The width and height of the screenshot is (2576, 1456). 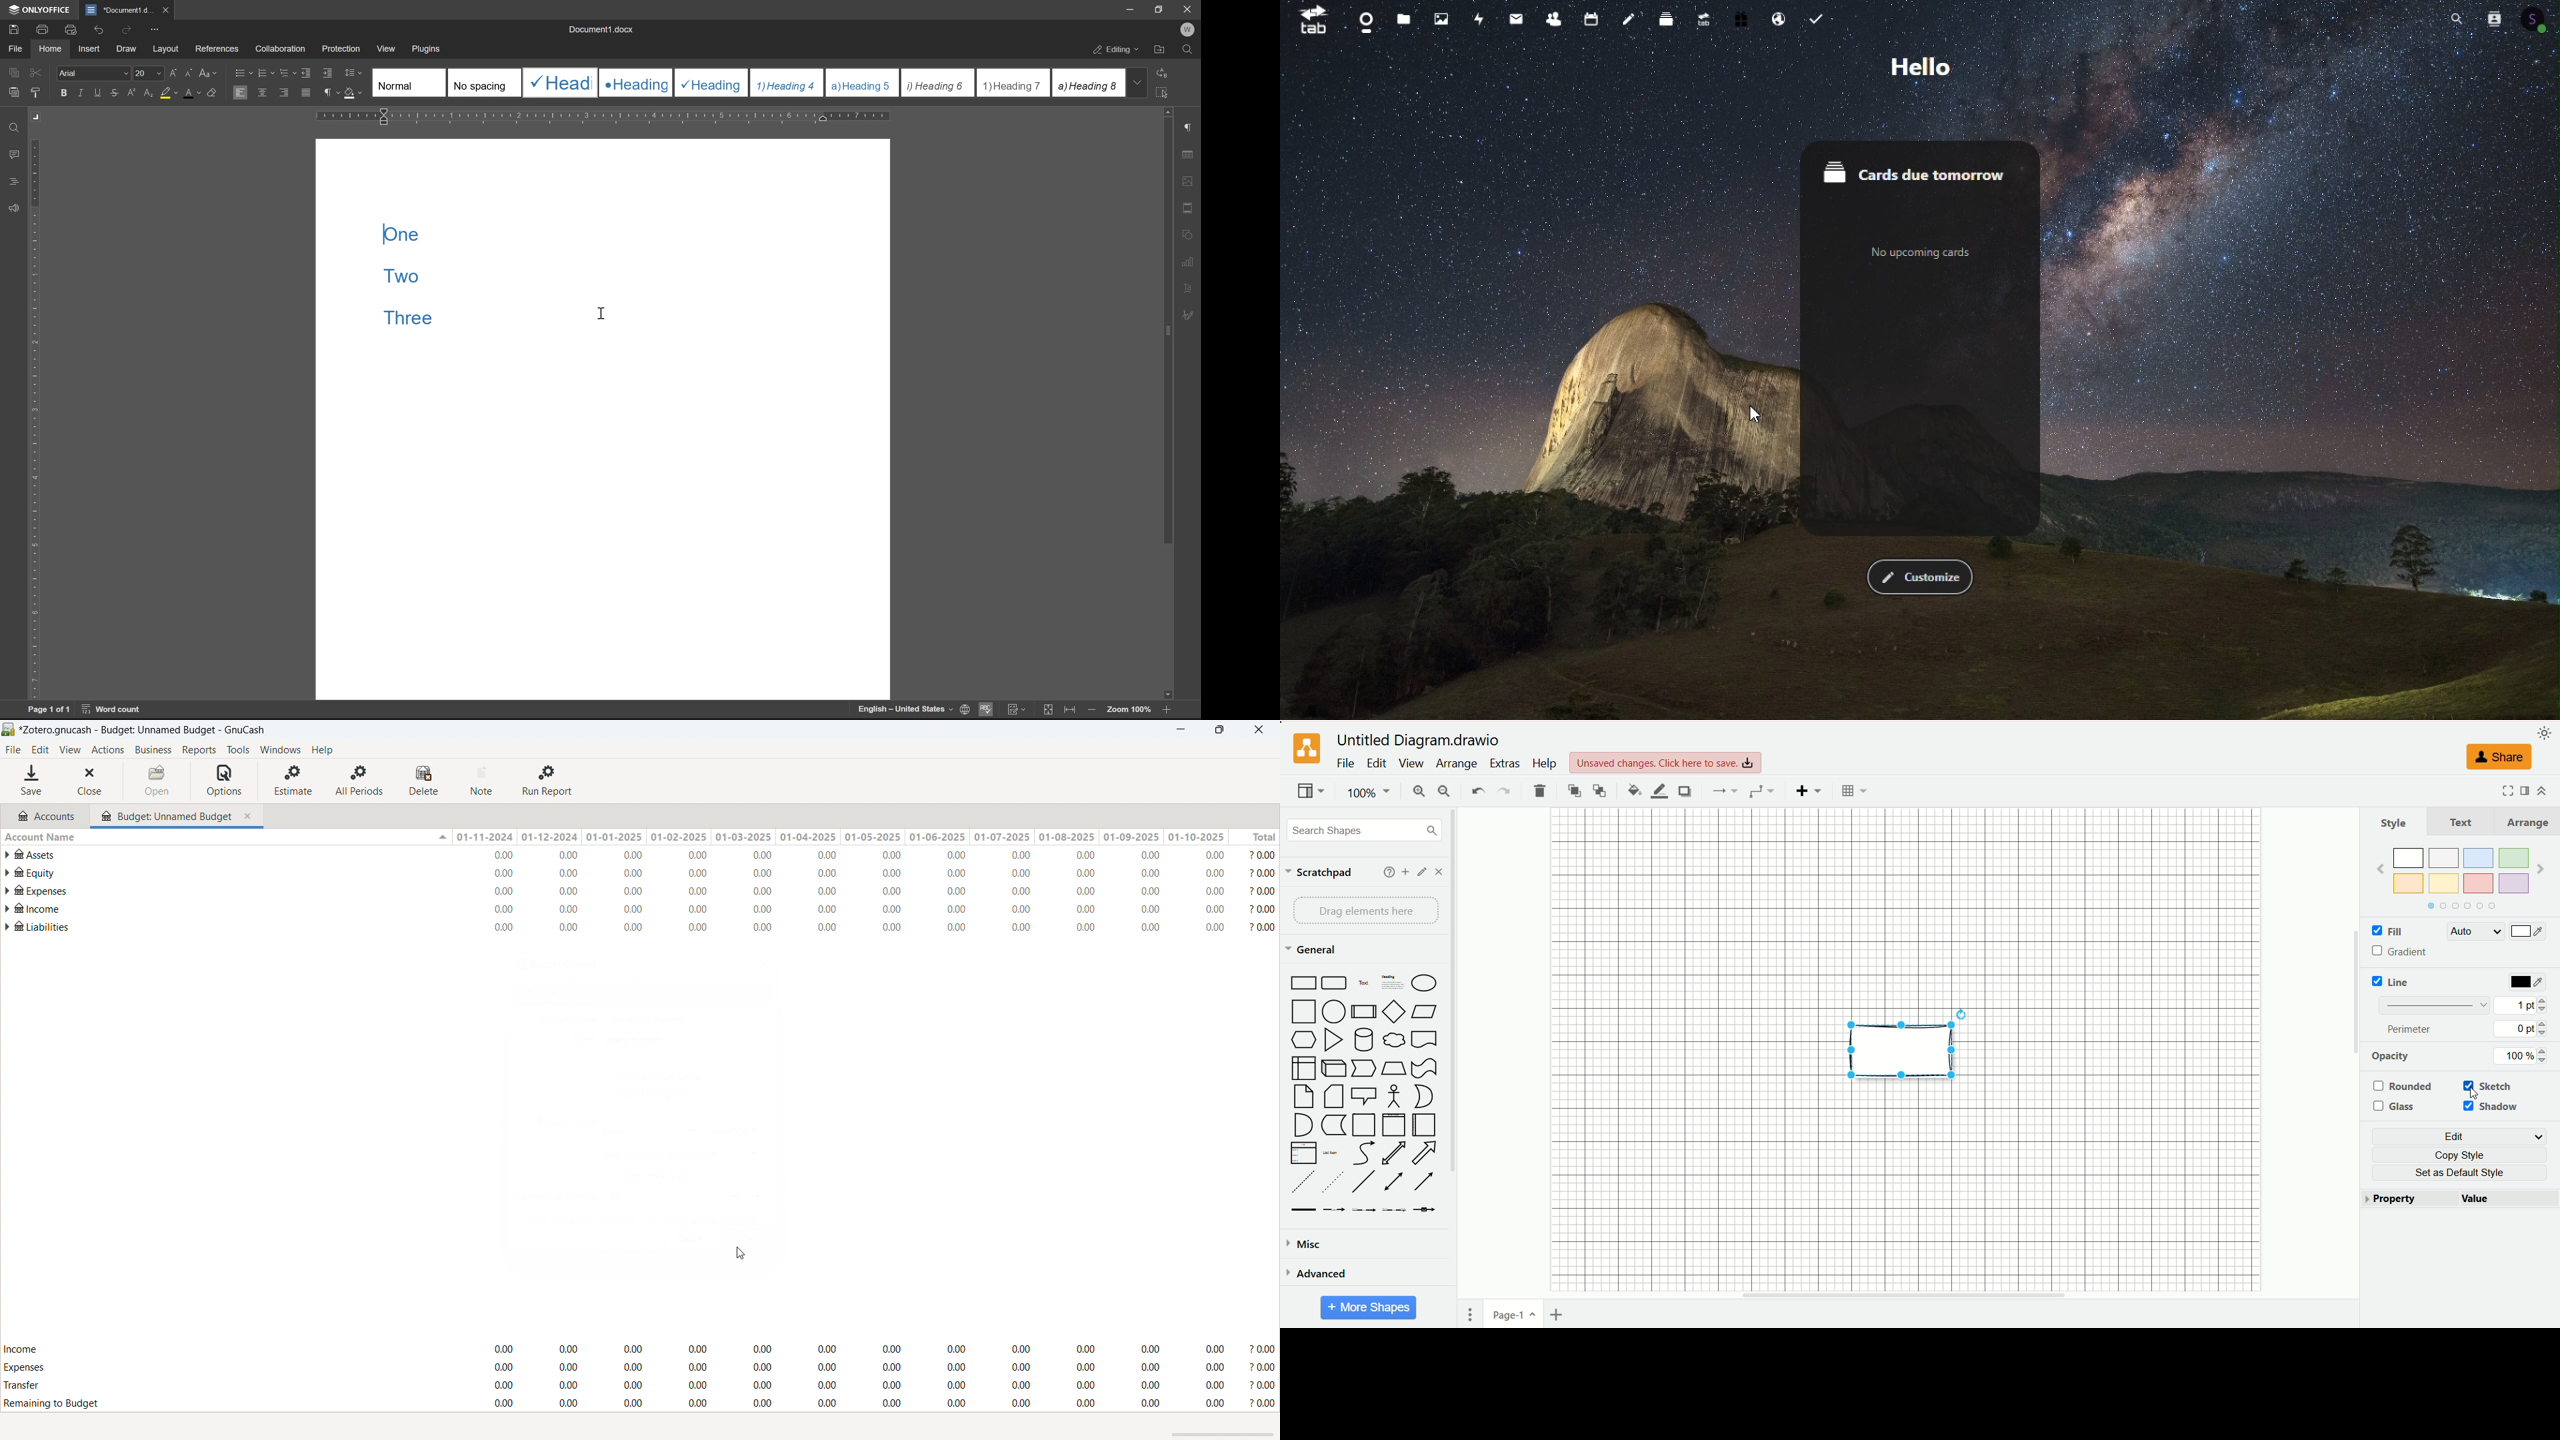 I want to click on one, so click(x=400, y=235).